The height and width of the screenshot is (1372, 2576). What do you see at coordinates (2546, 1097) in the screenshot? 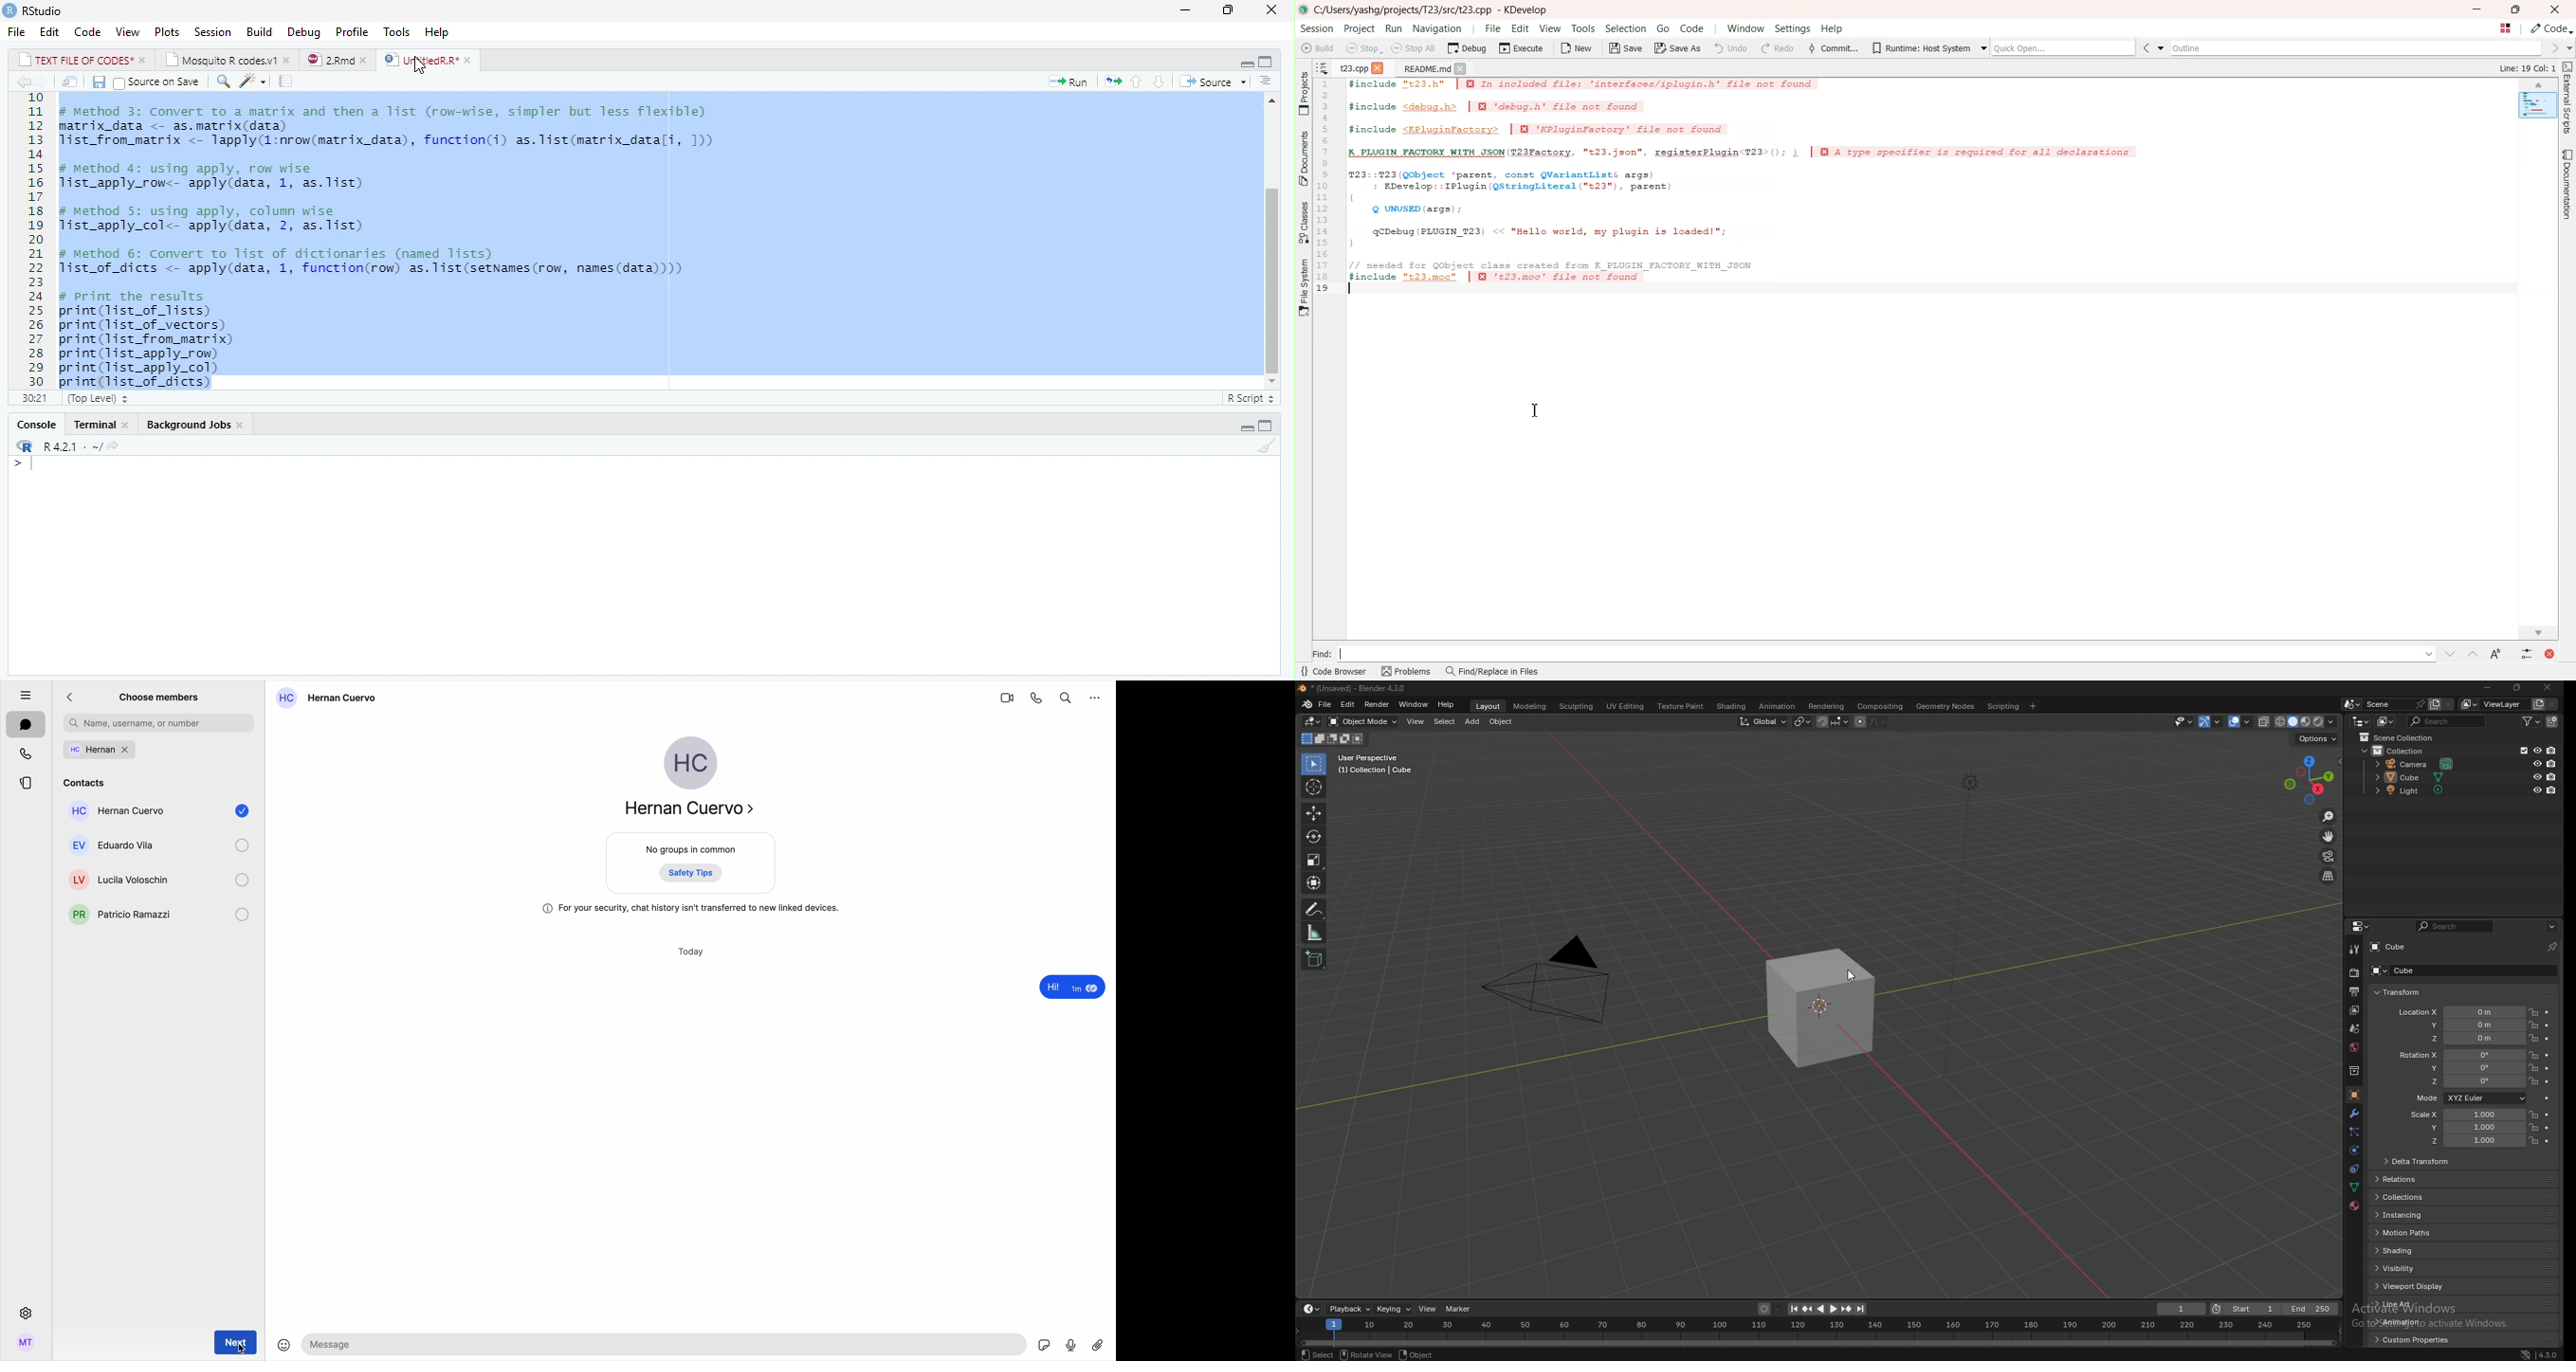
I see `animate property` at bounding box center [2546, 1097].